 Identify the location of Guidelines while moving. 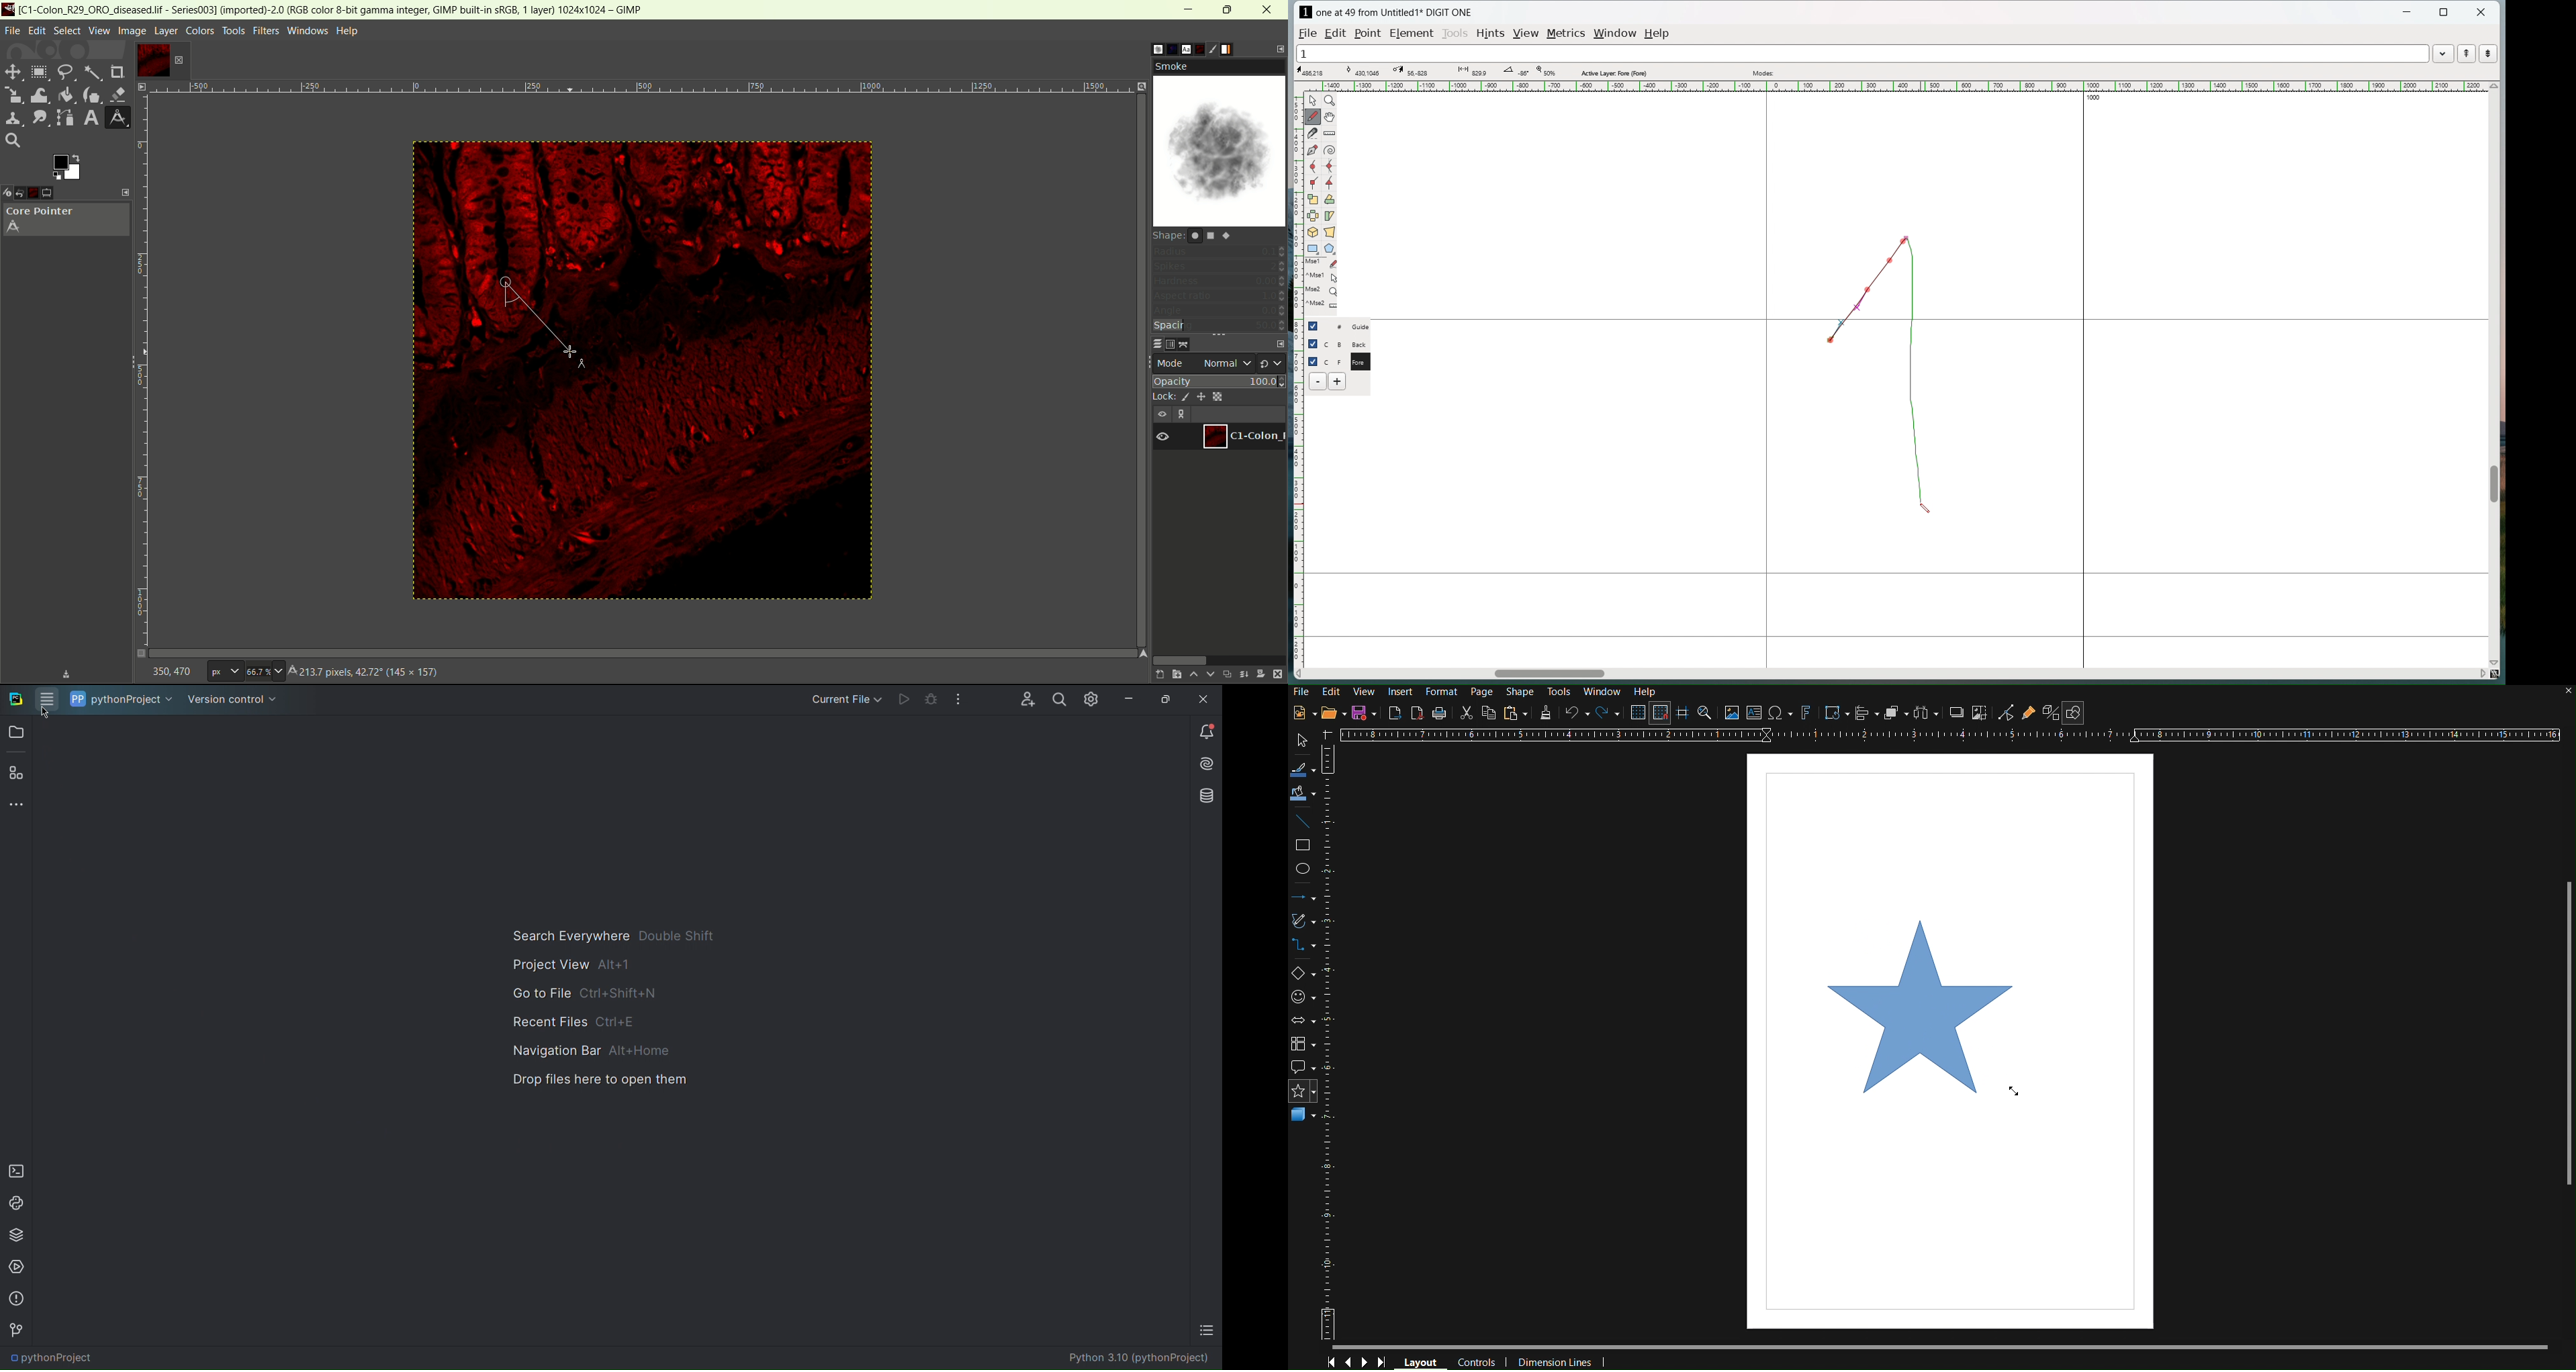
(1684, 714).